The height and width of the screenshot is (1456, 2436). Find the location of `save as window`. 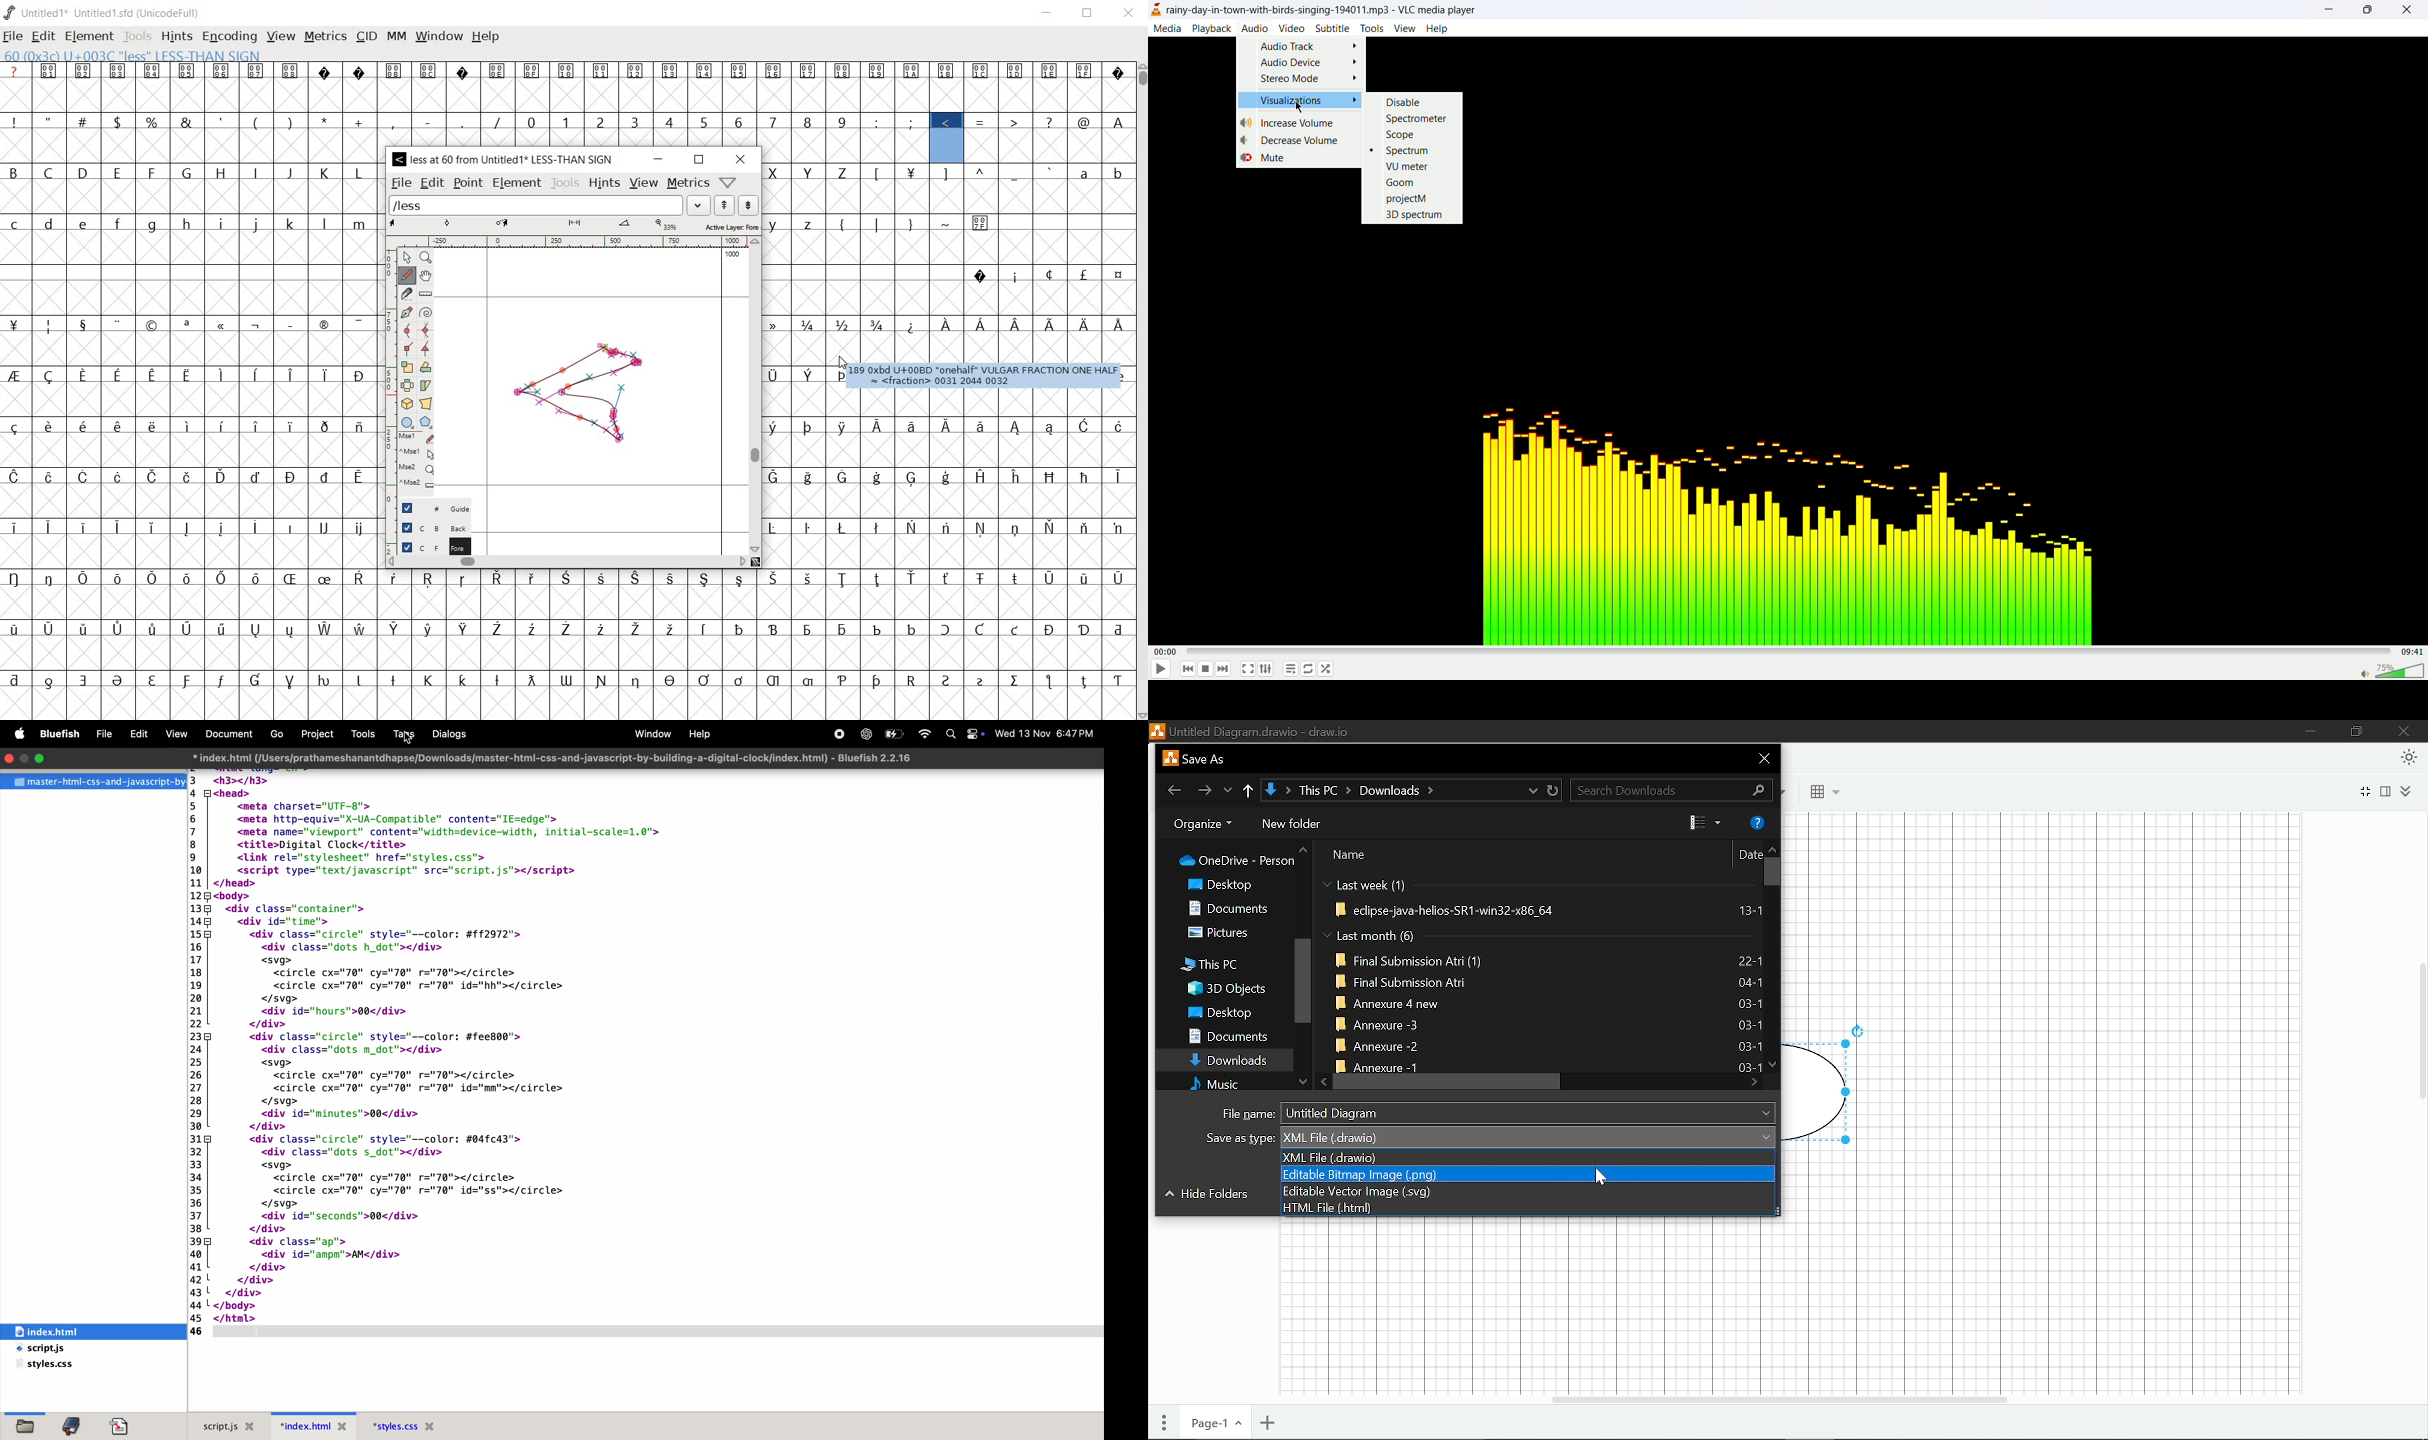

save as window is located at coordinates (1194, 758).